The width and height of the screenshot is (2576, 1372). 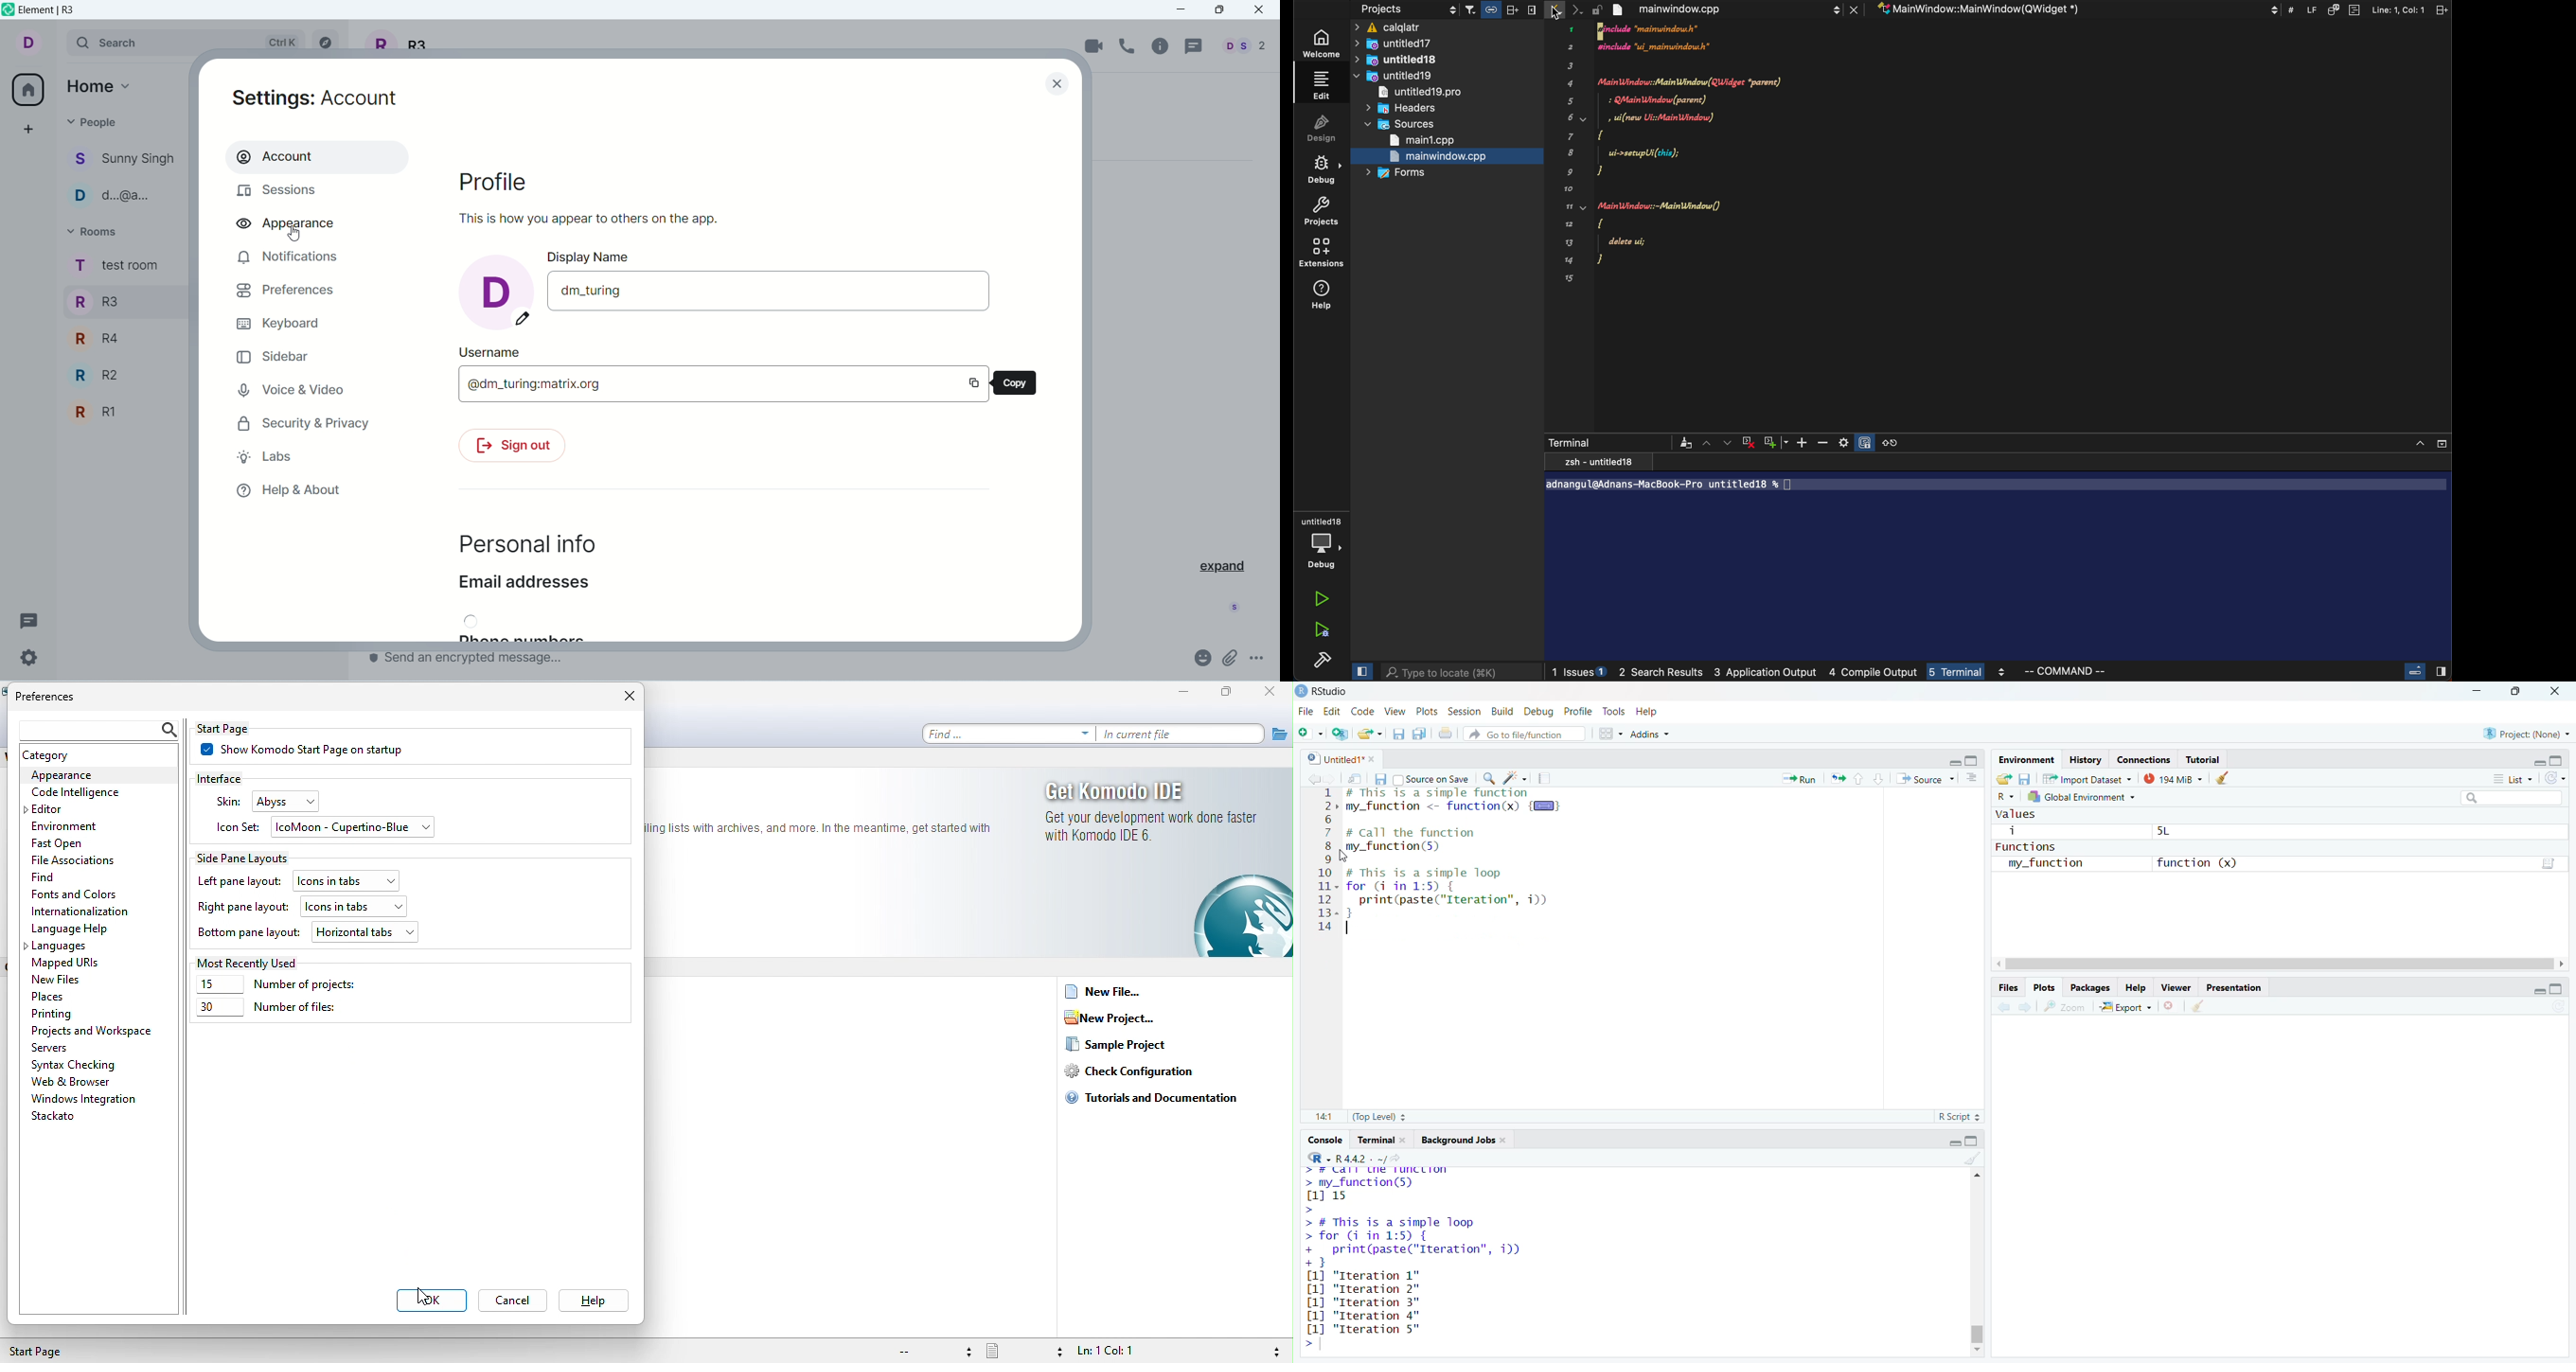 I want to click on show komodo start page on startup, so click(x=315, y=752).